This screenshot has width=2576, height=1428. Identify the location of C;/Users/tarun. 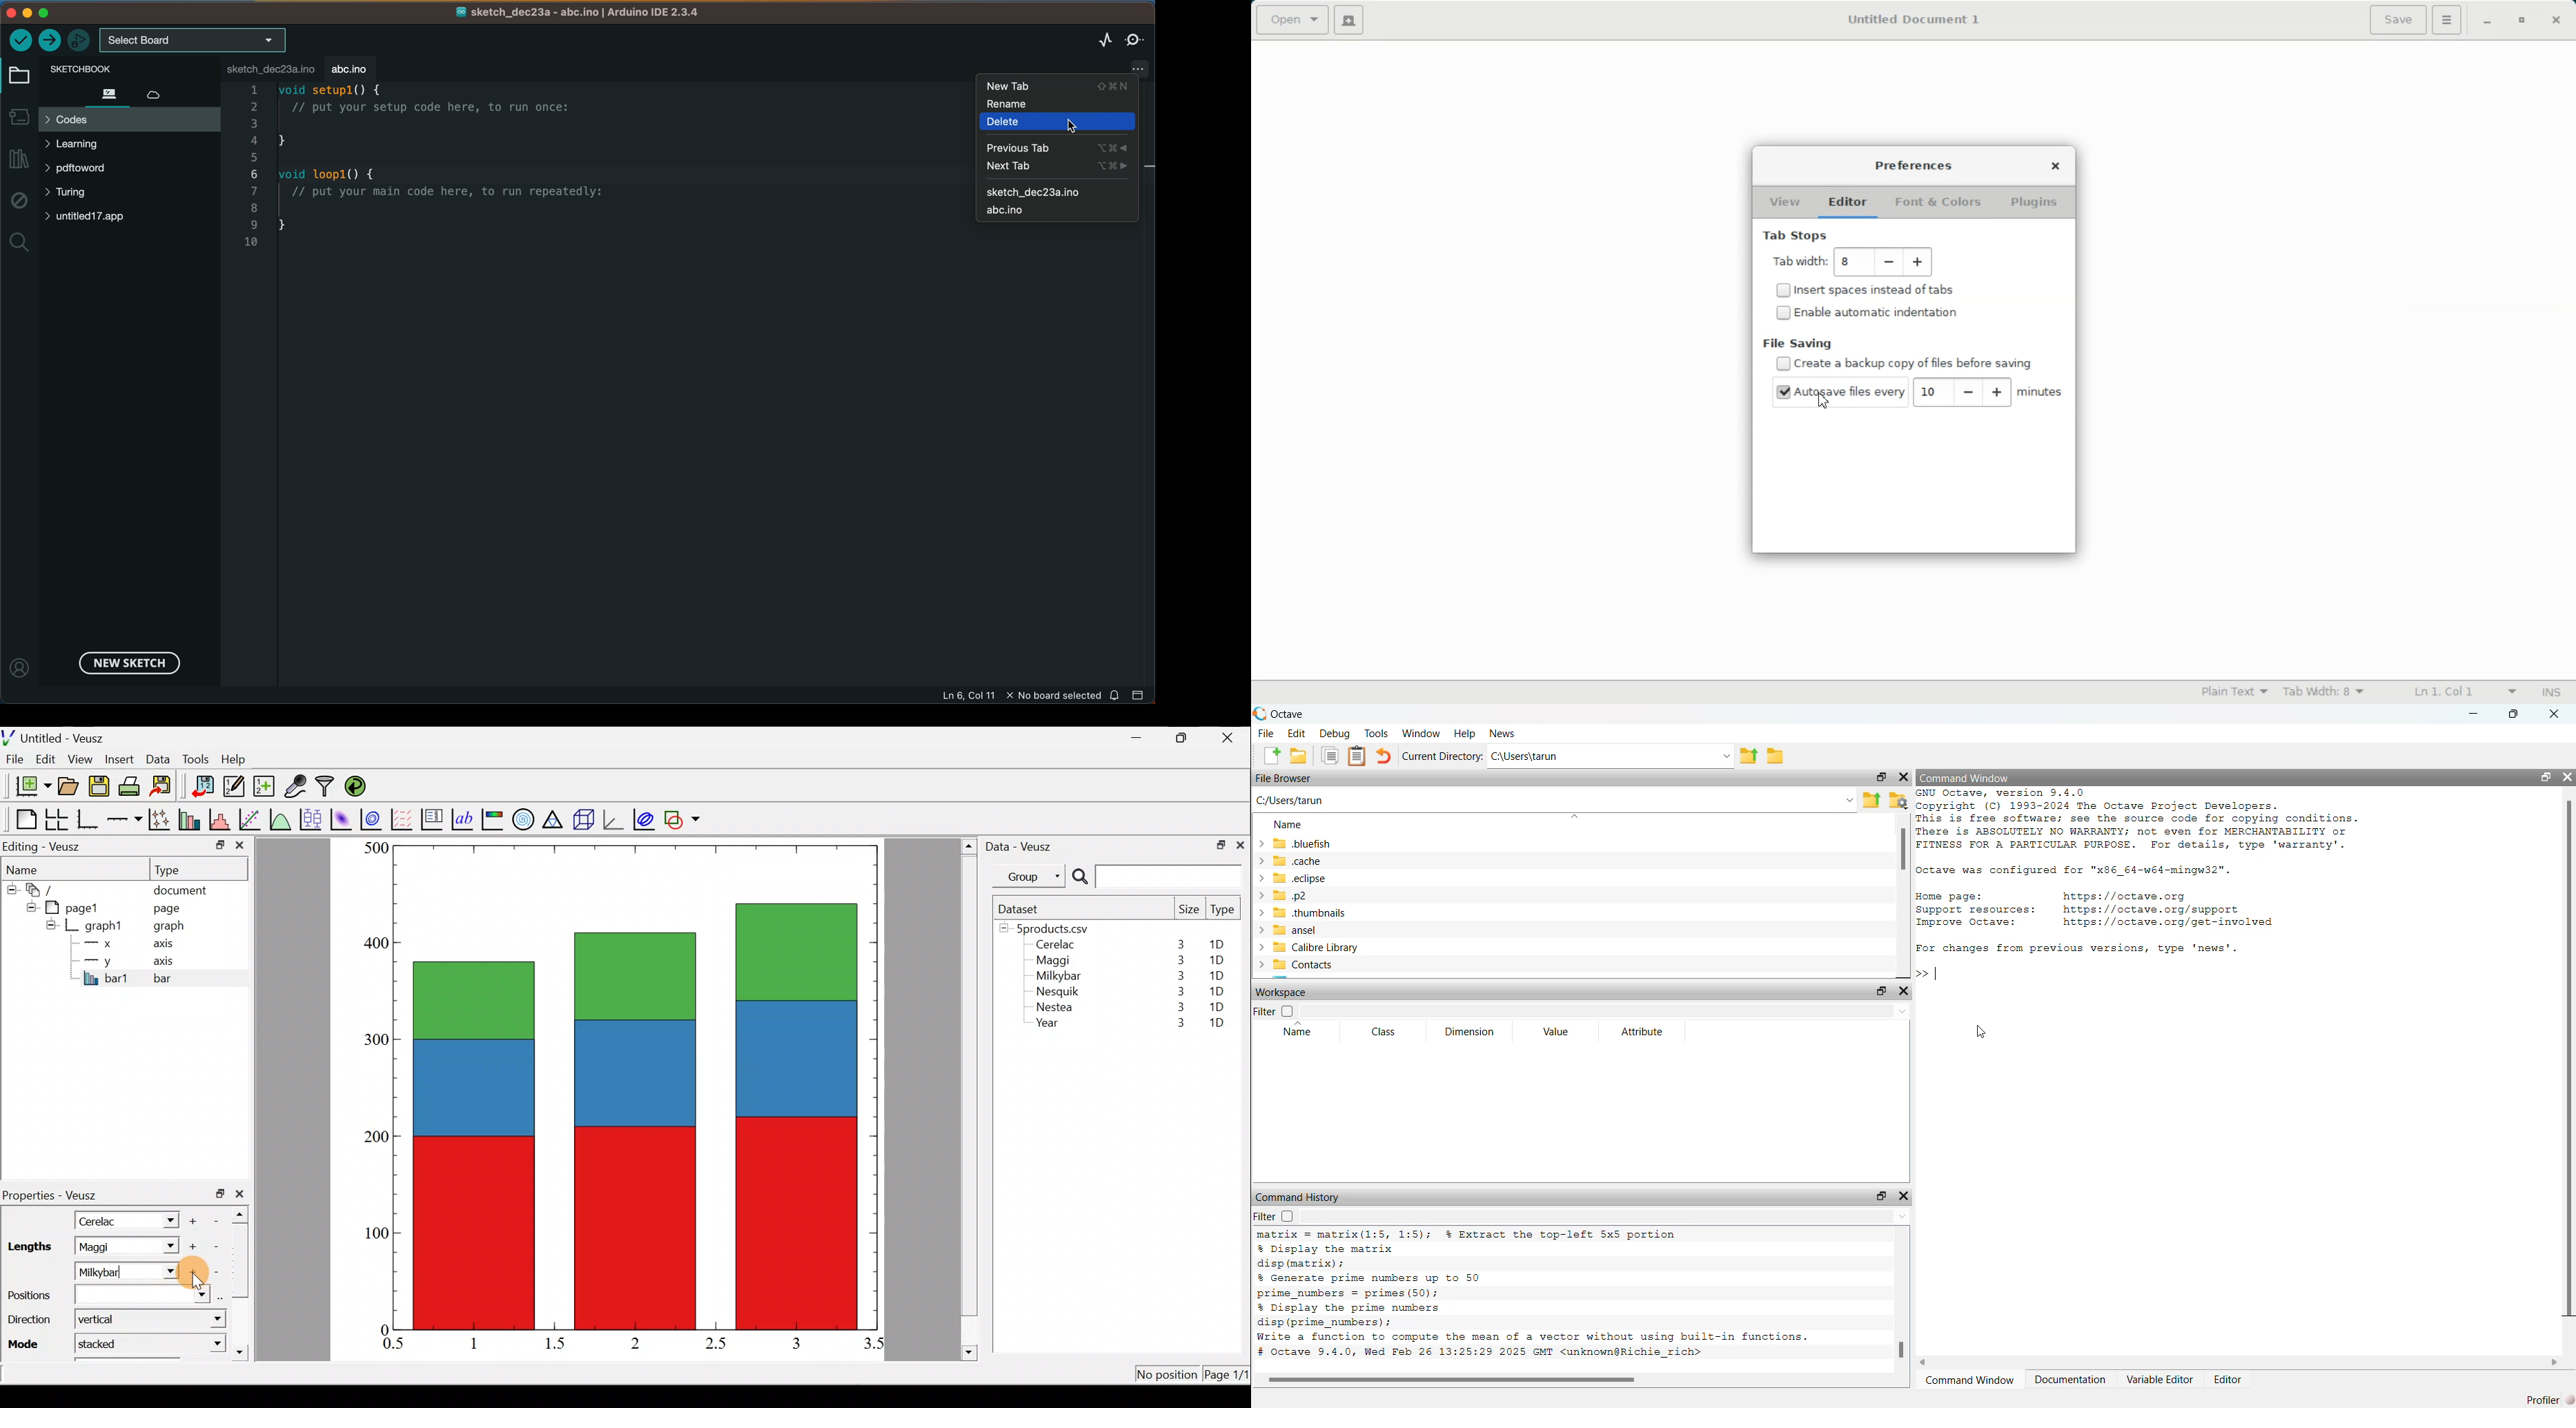
(1291, 801).